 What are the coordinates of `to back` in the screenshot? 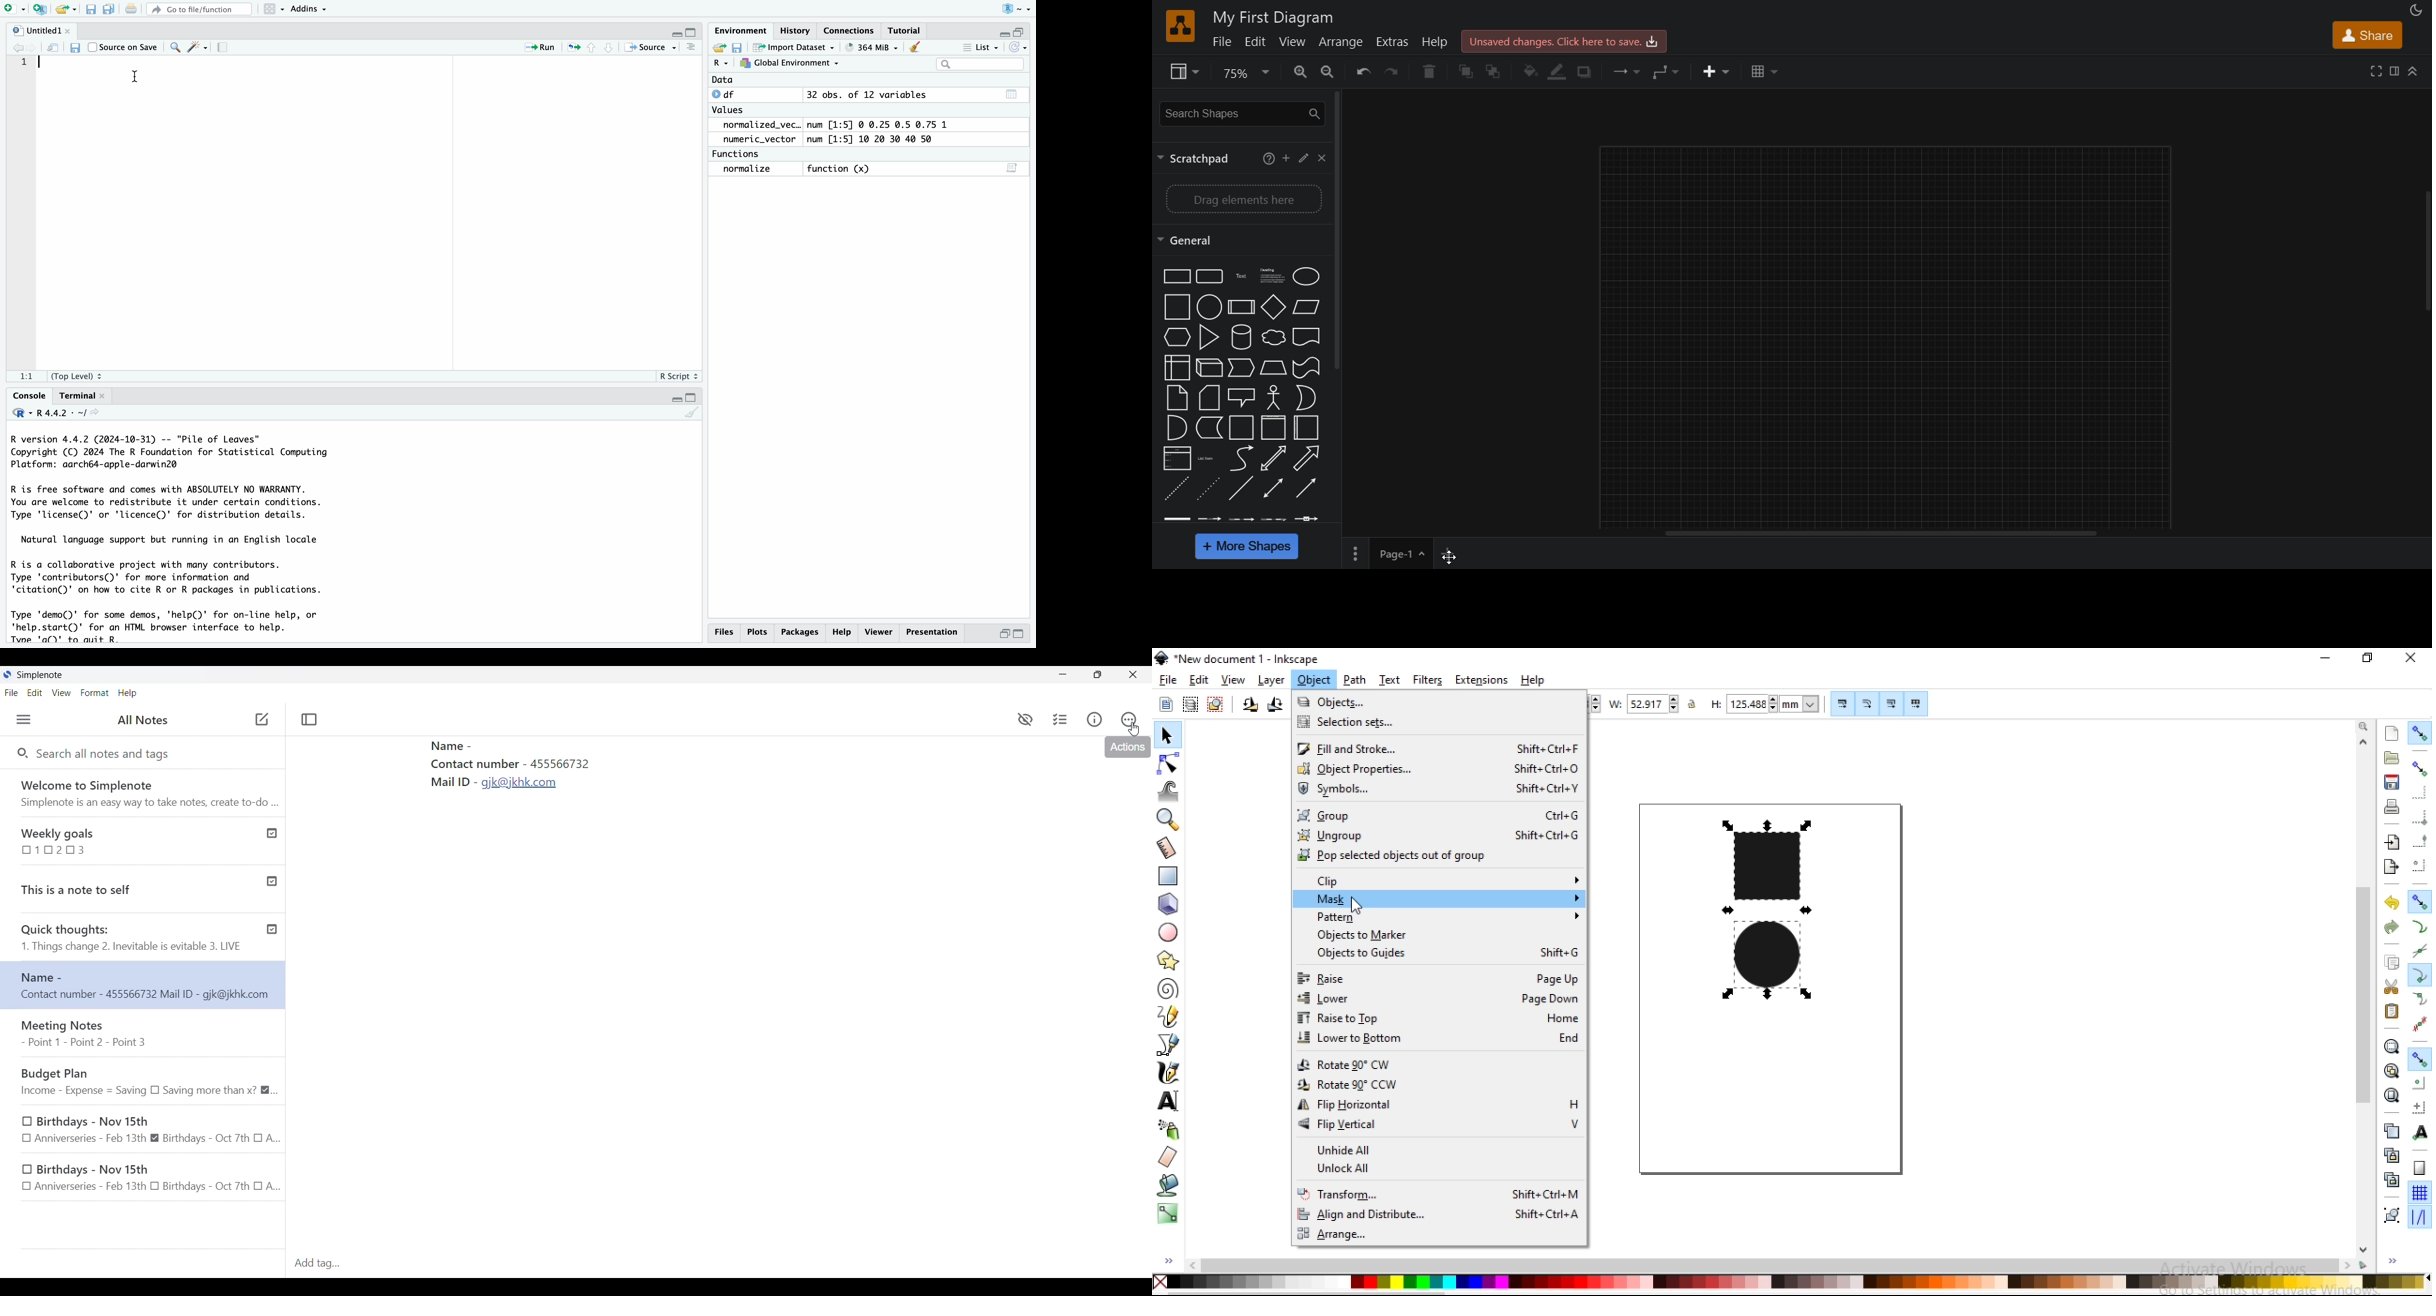 It's located at (1498, 73).